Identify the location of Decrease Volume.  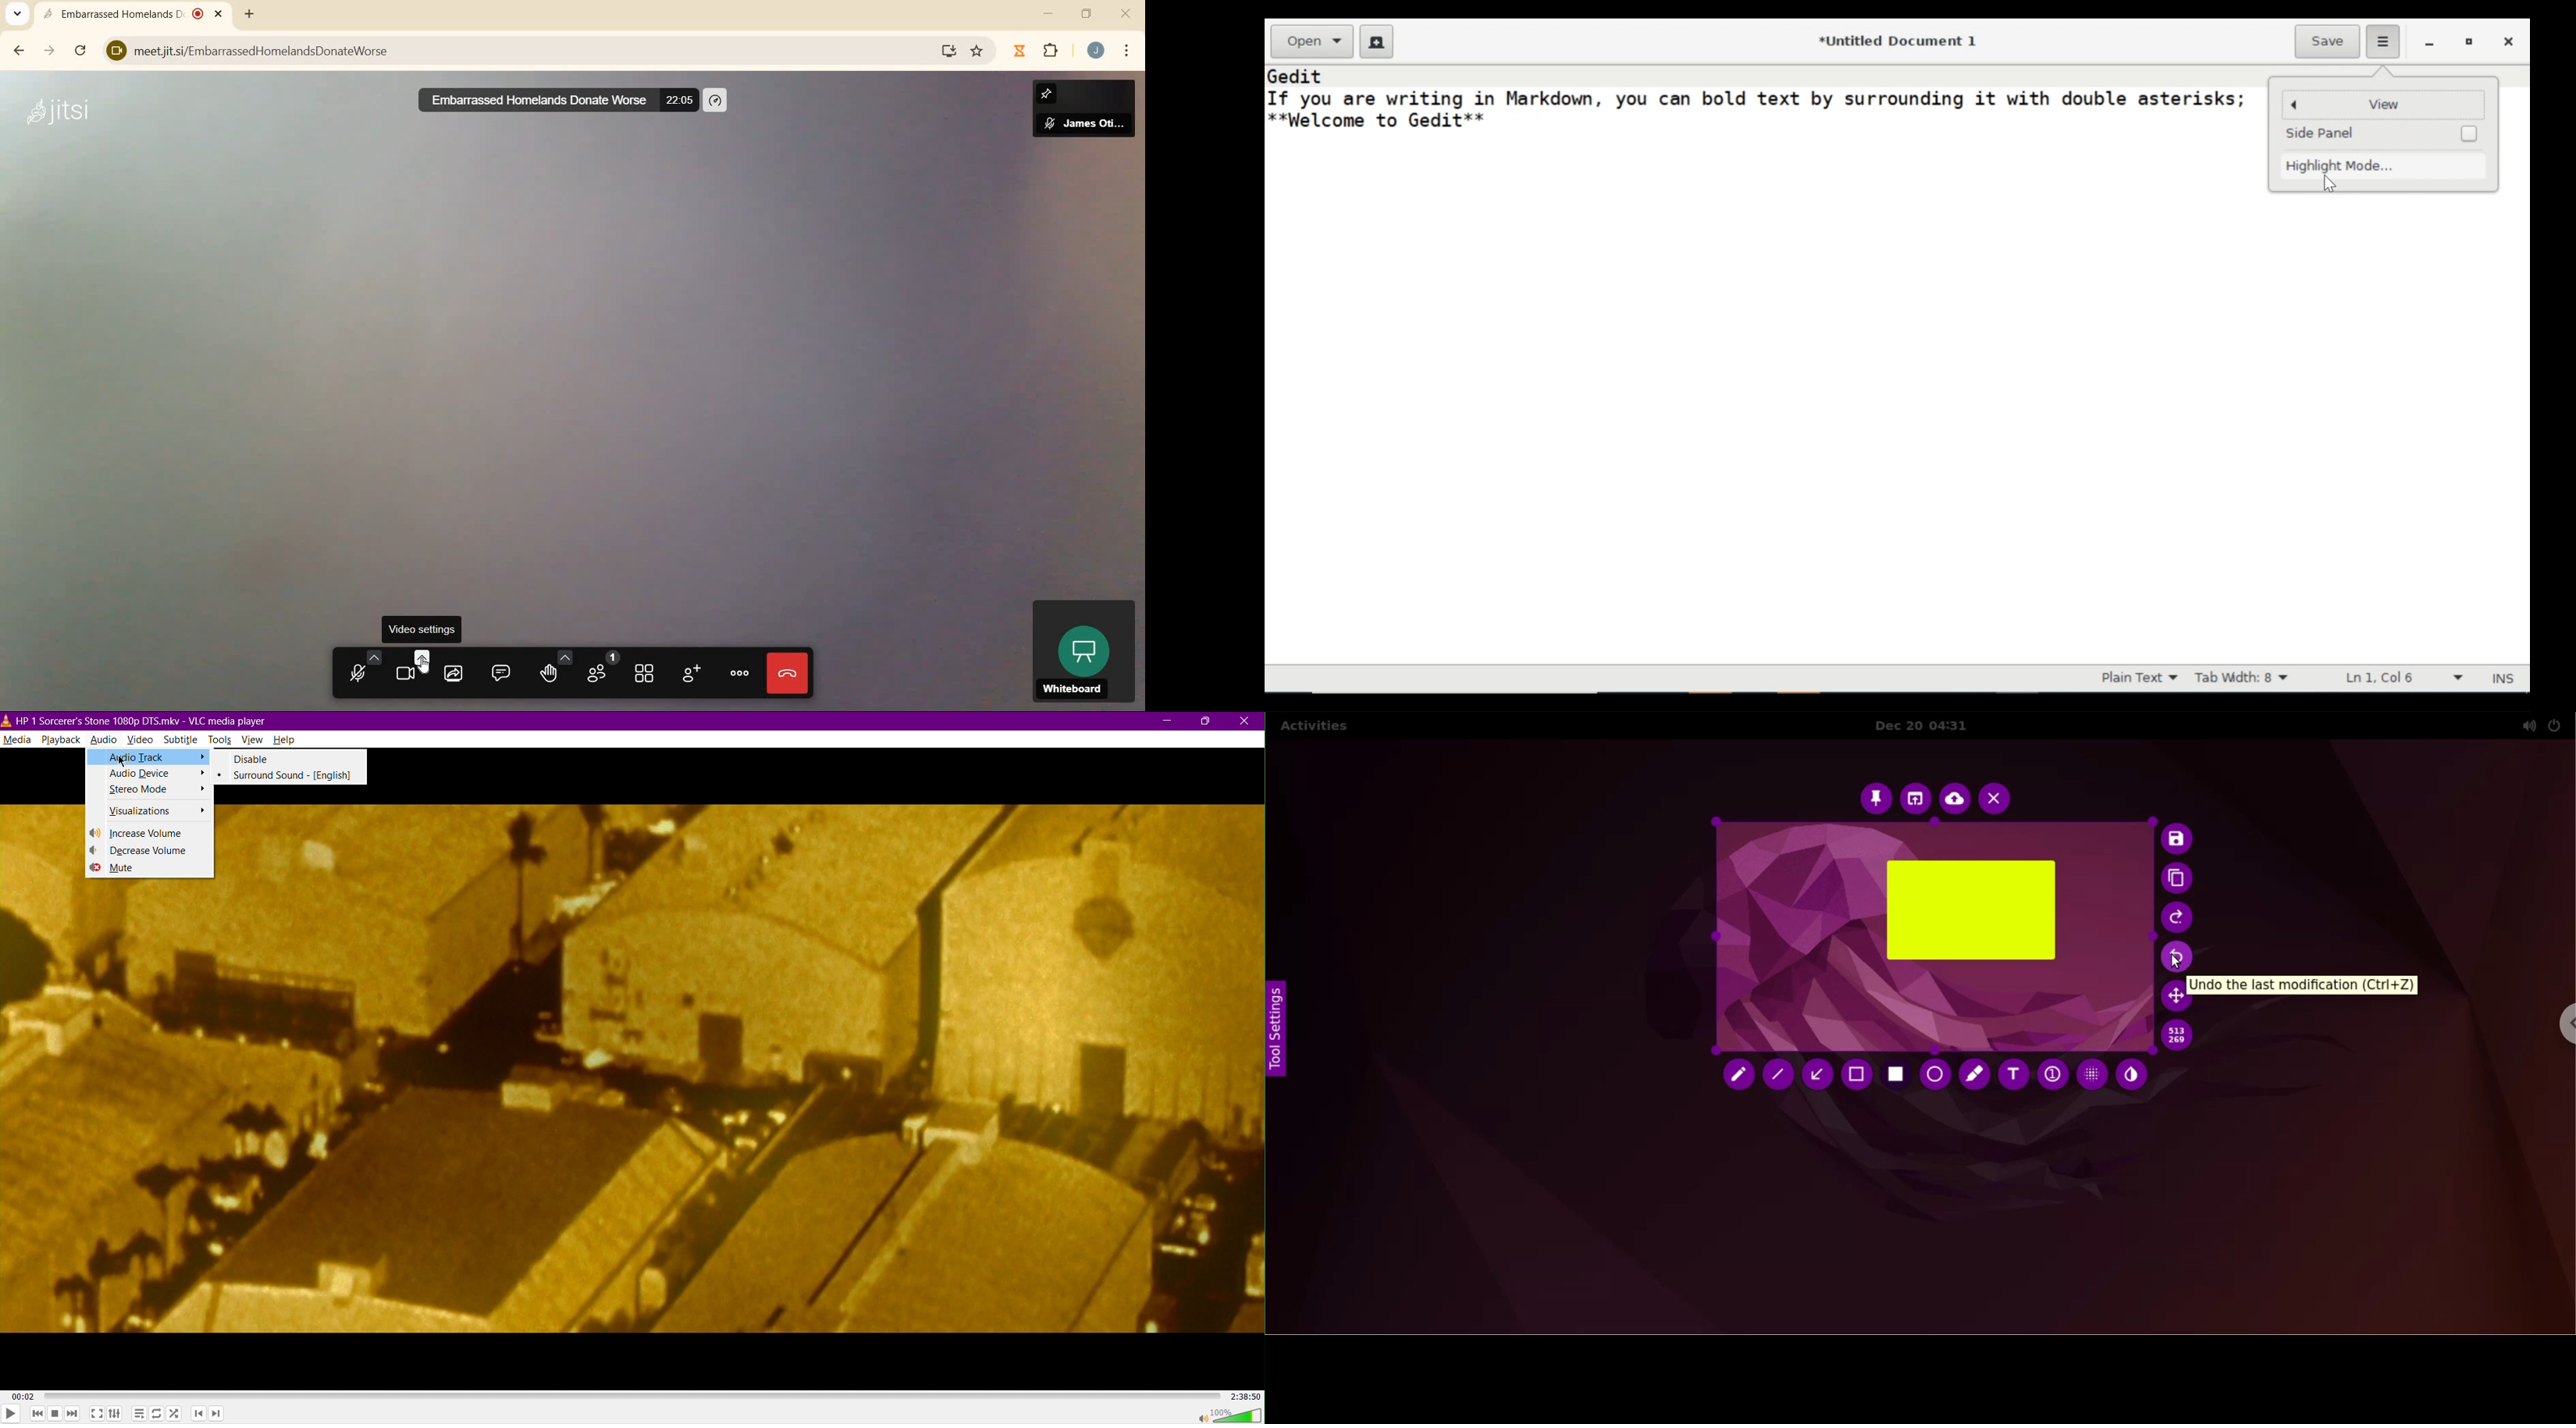
(150, 851).